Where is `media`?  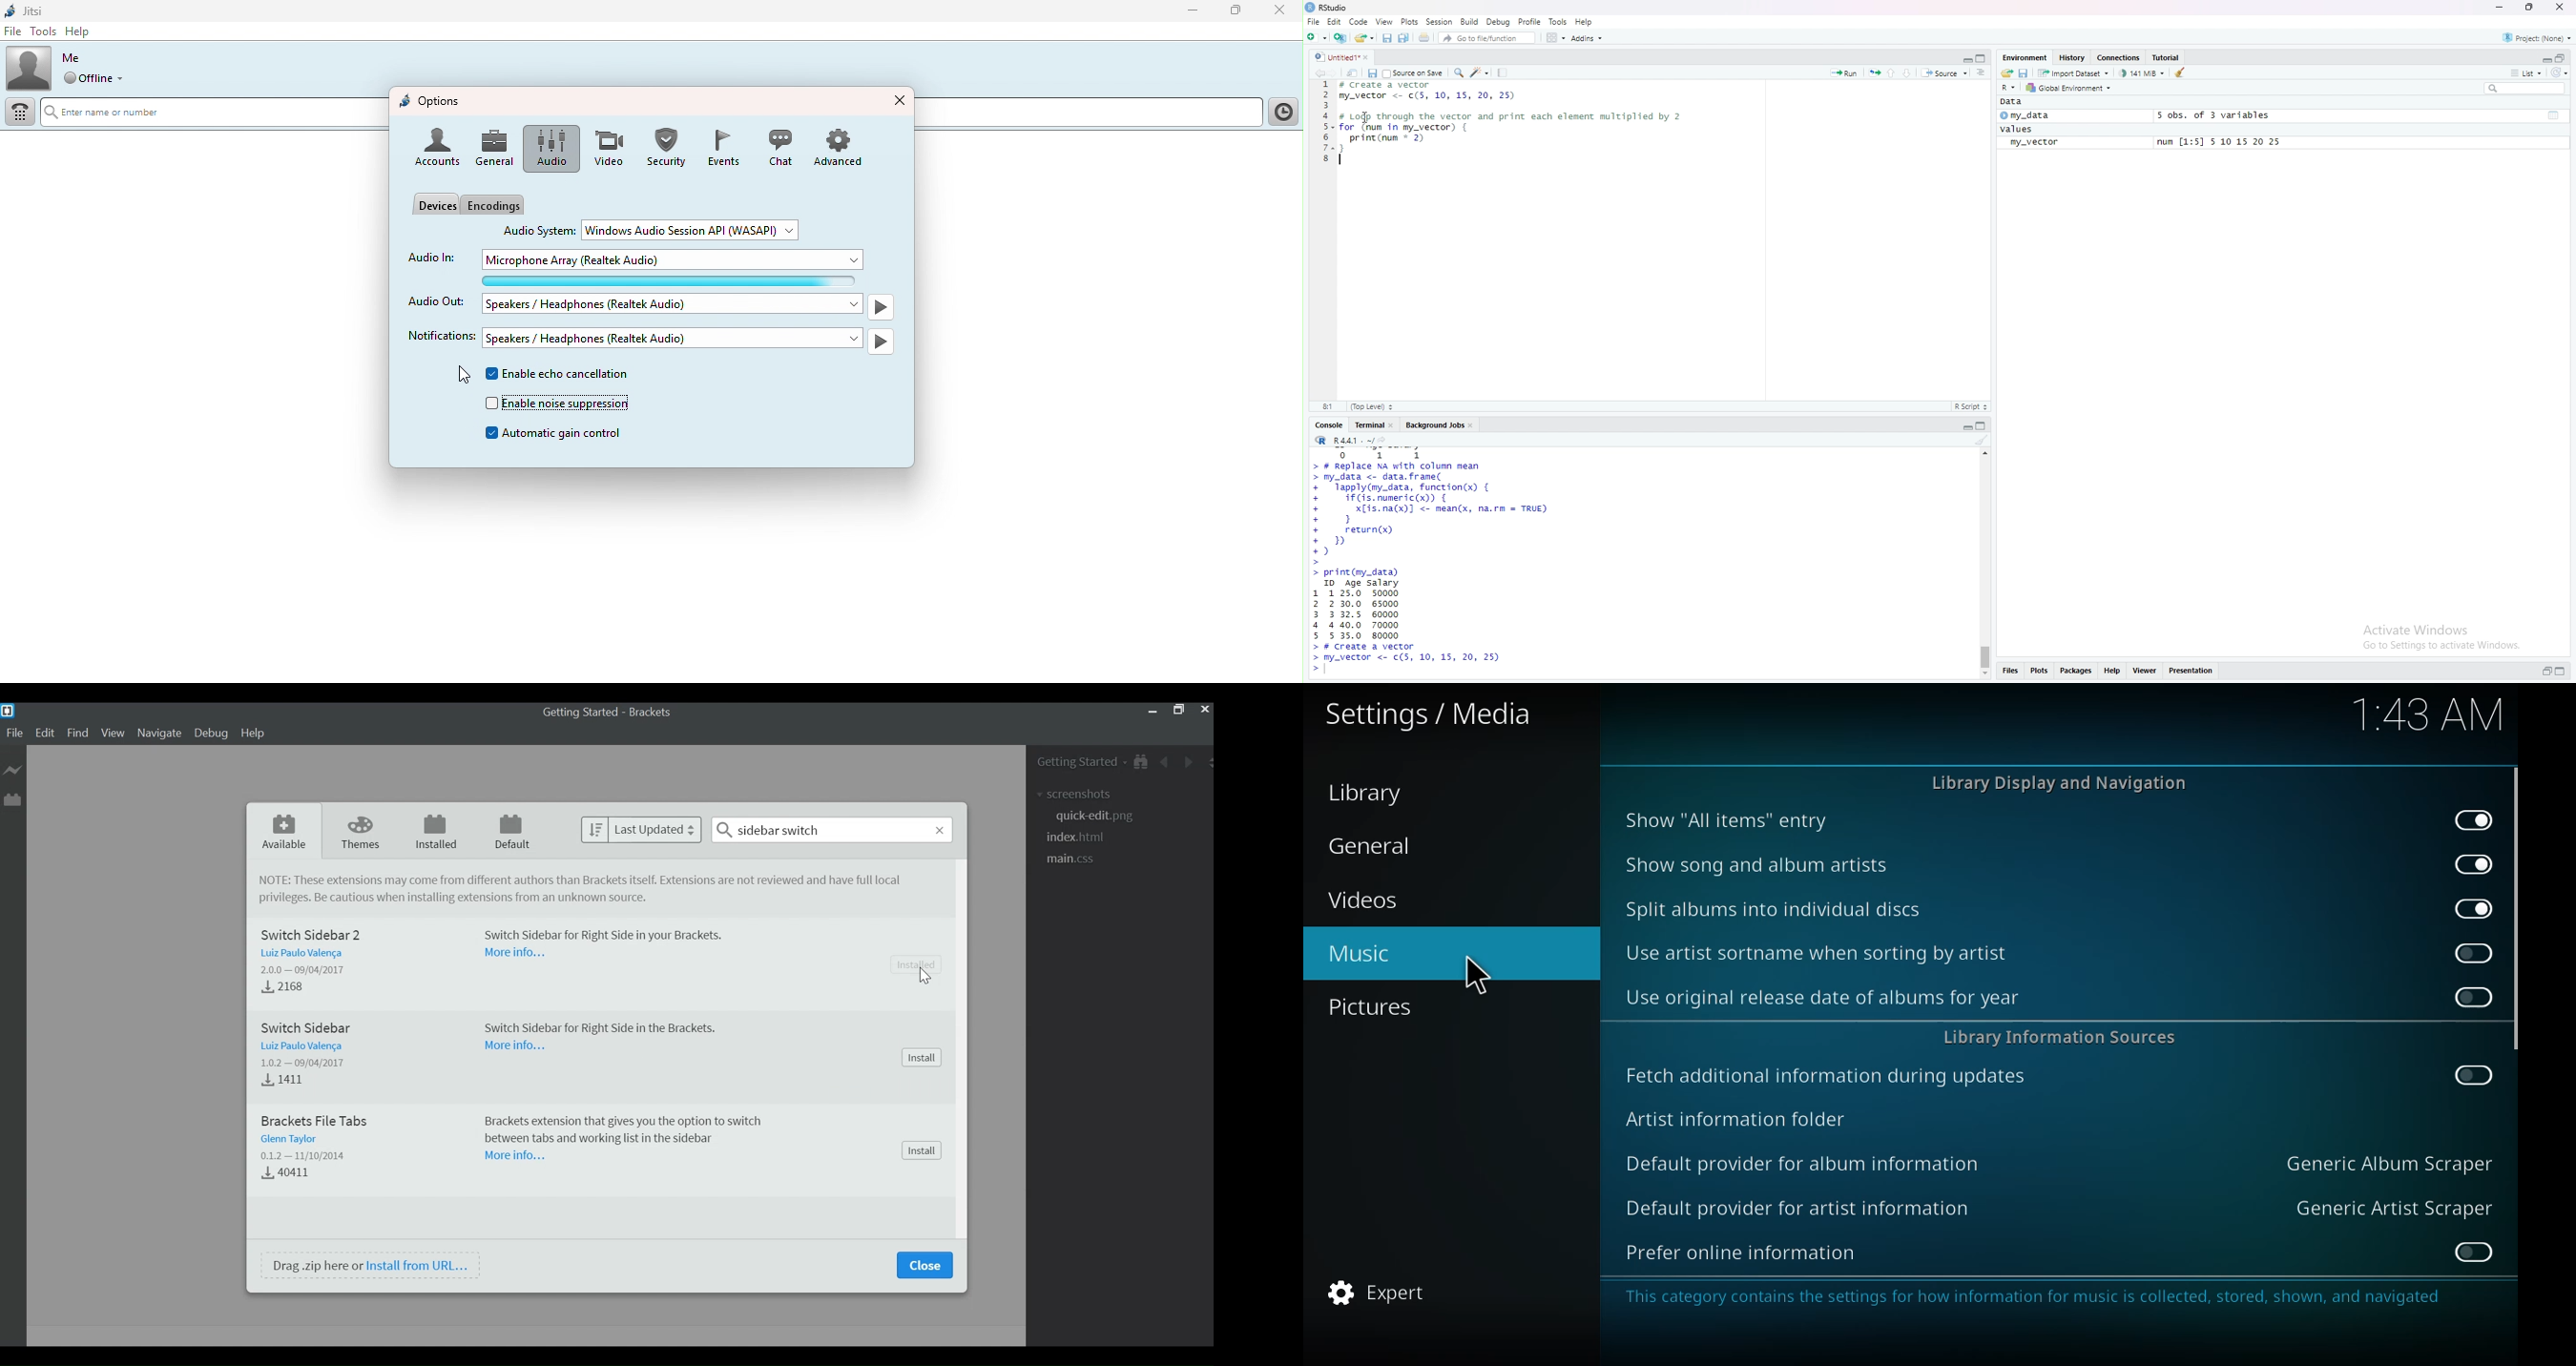 media is located at coordinates (1428, 714).